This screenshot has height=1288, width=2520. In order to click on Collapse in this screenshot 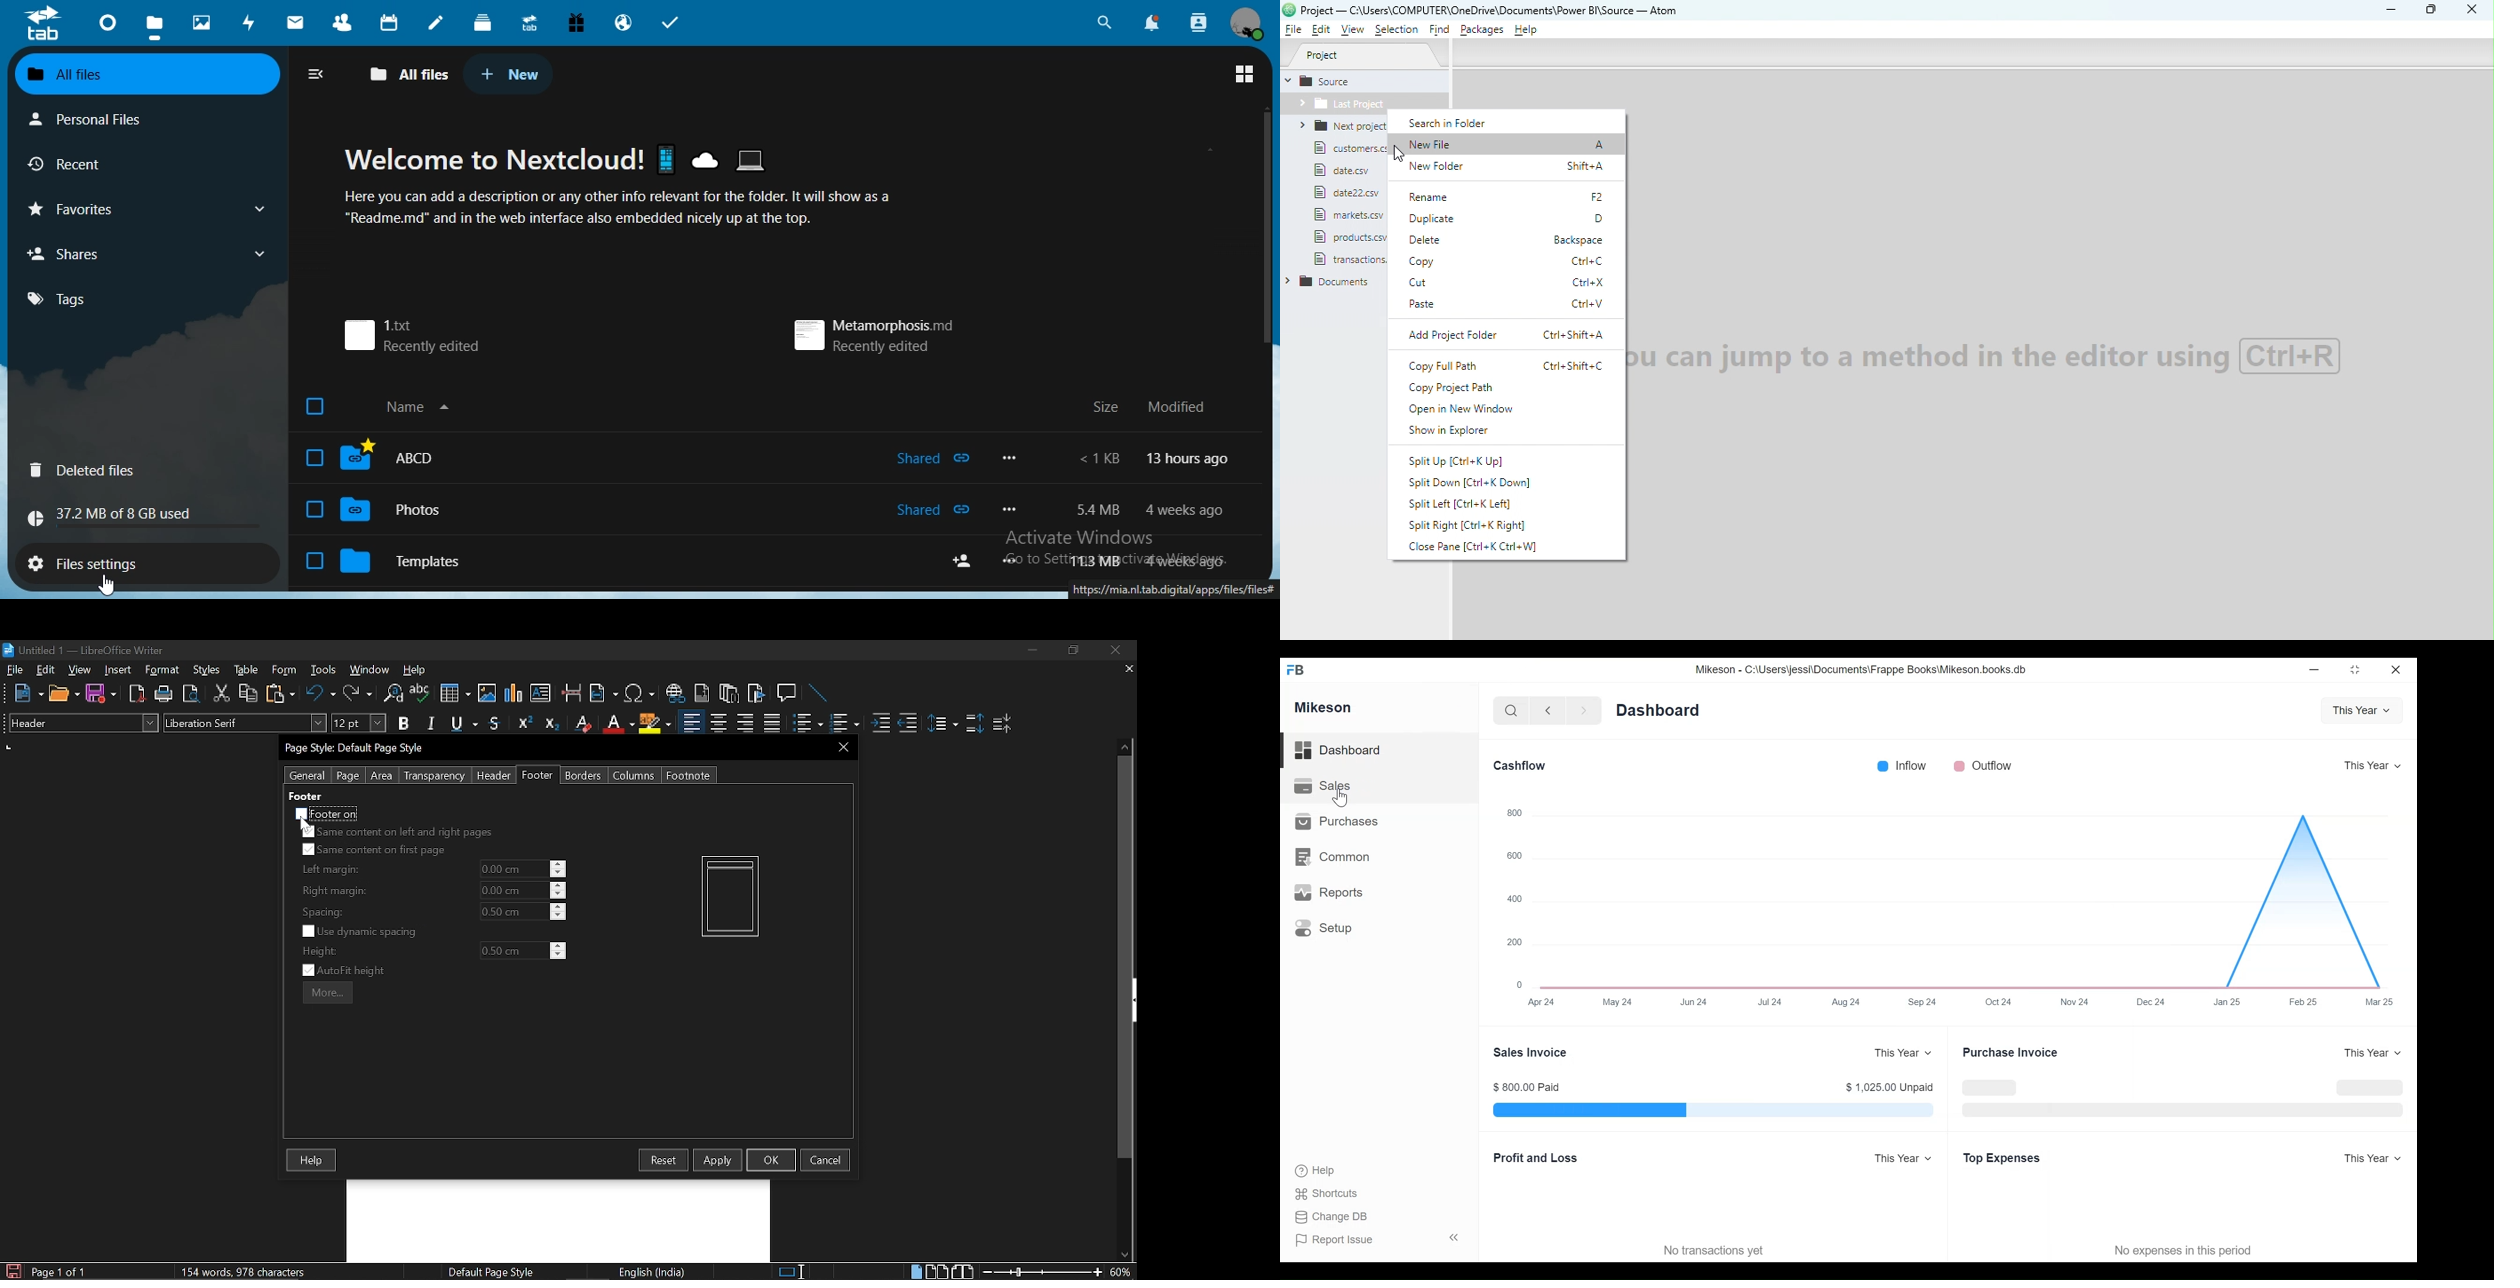, I will do `click(1457, 1239)`.